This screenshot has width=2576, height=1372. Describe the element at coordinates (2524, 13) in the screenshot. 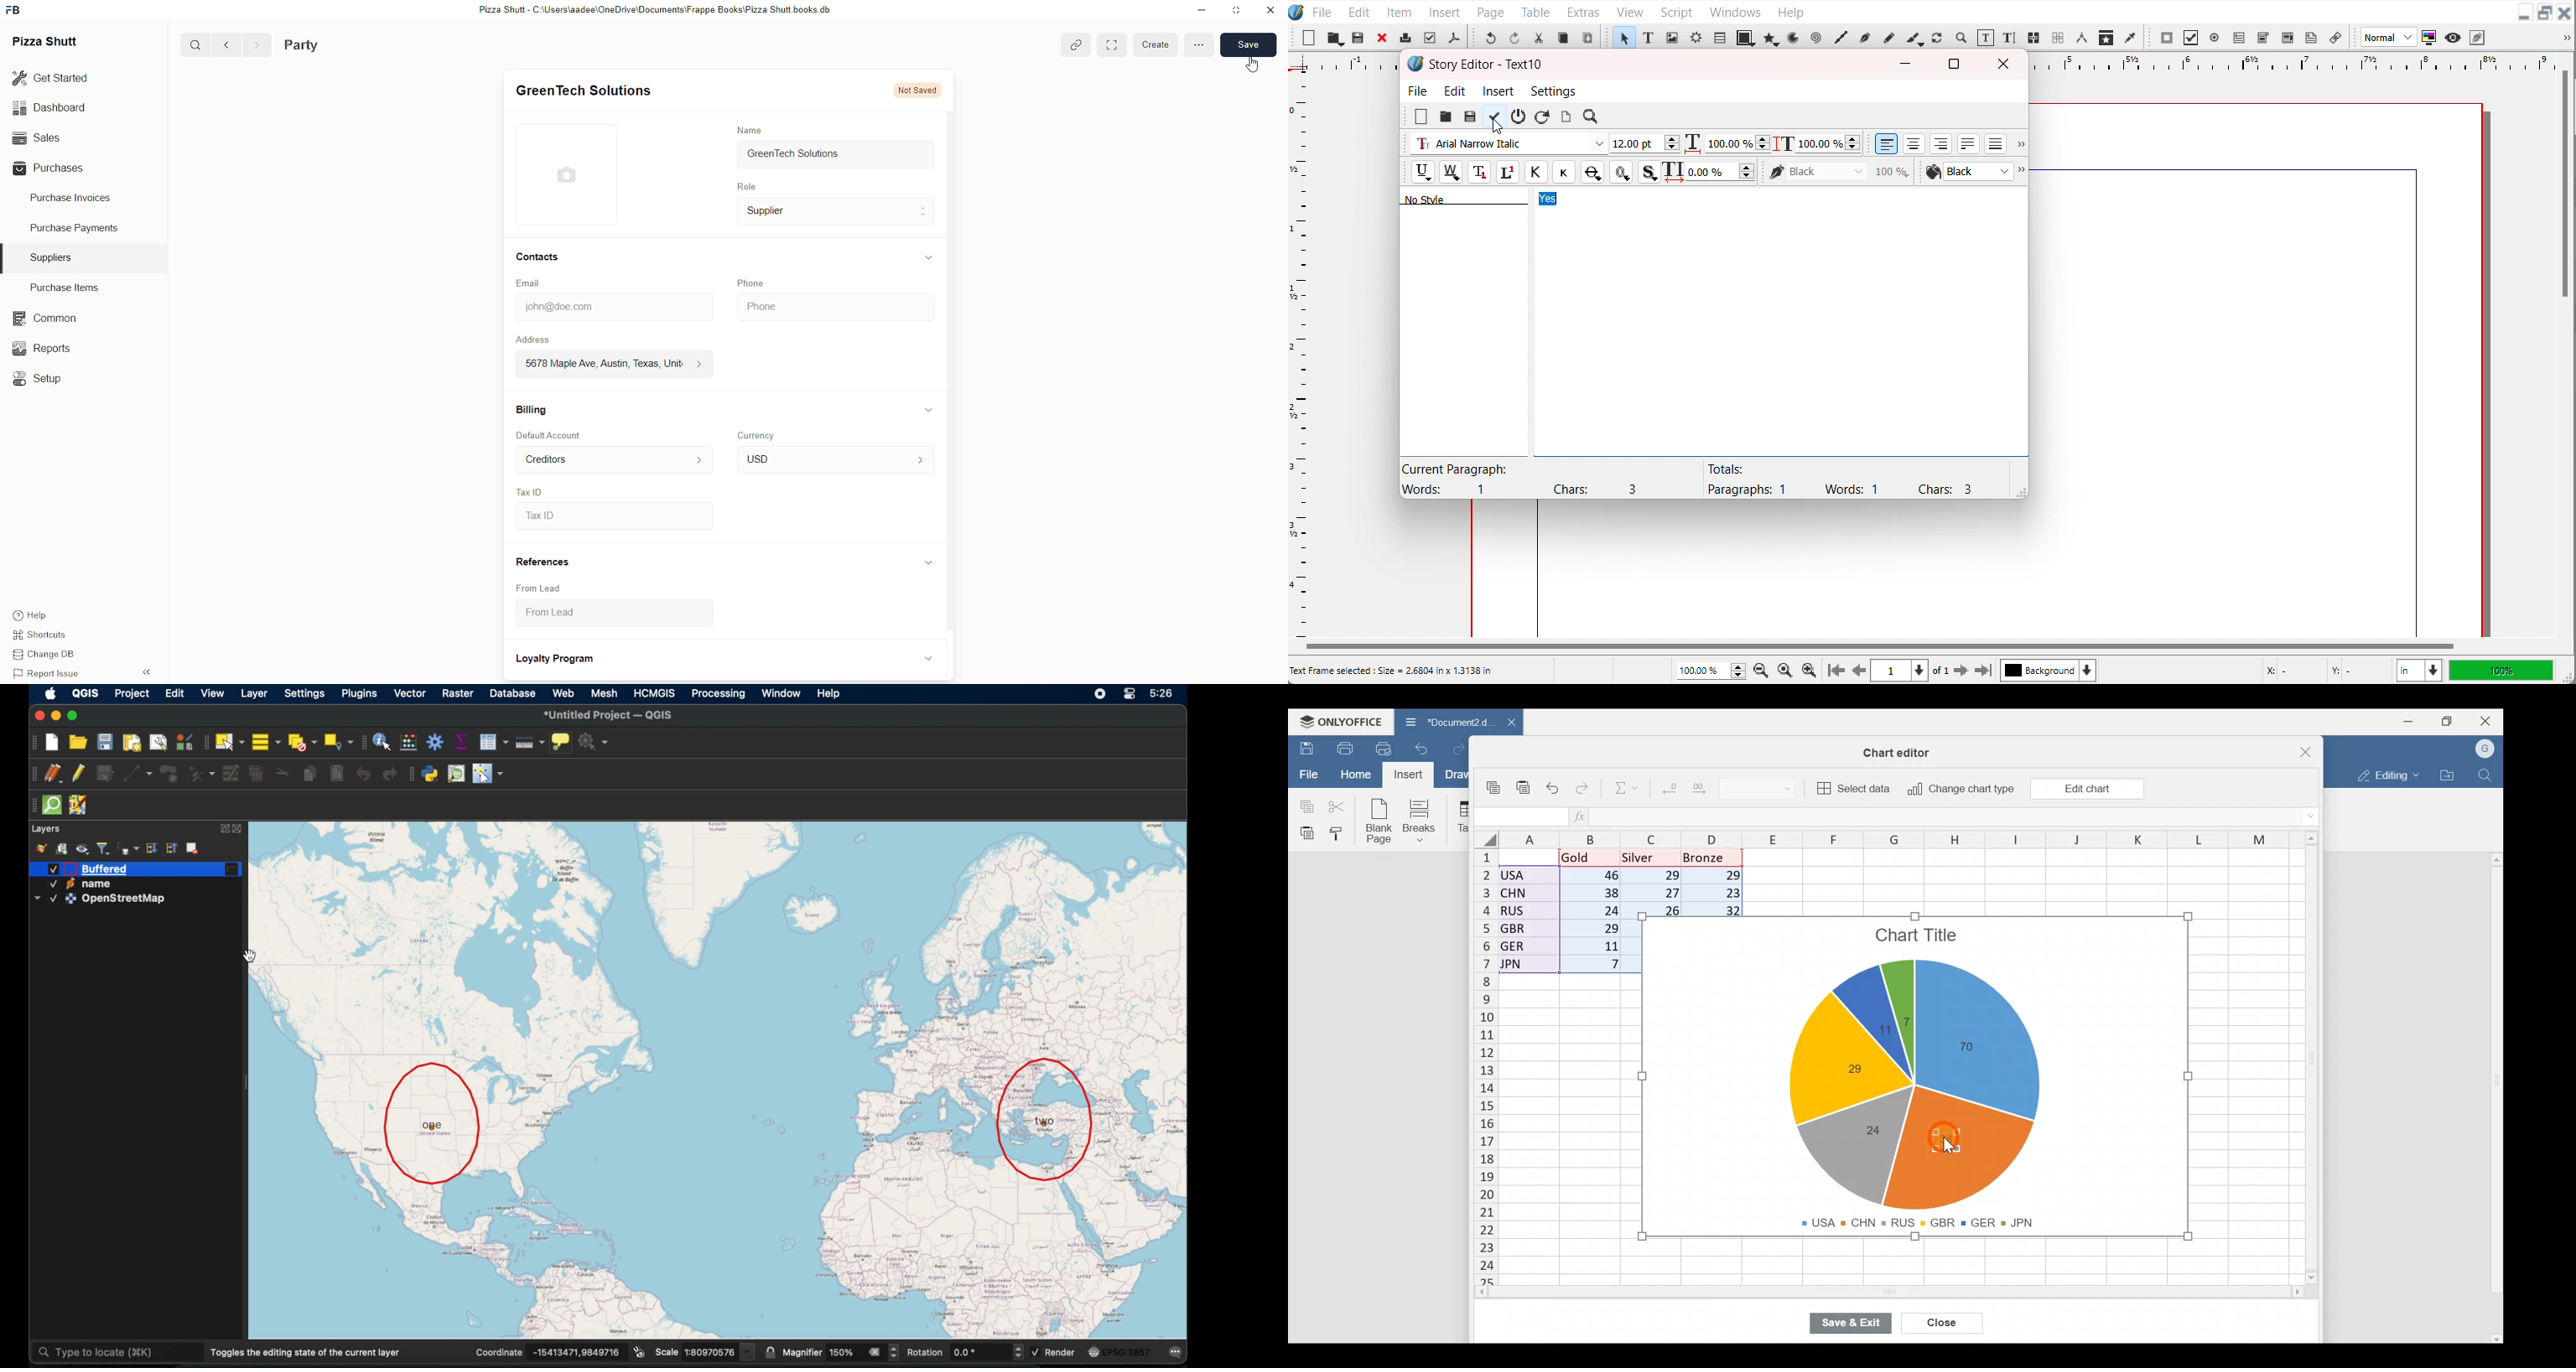

I see `Minimize` at that location.